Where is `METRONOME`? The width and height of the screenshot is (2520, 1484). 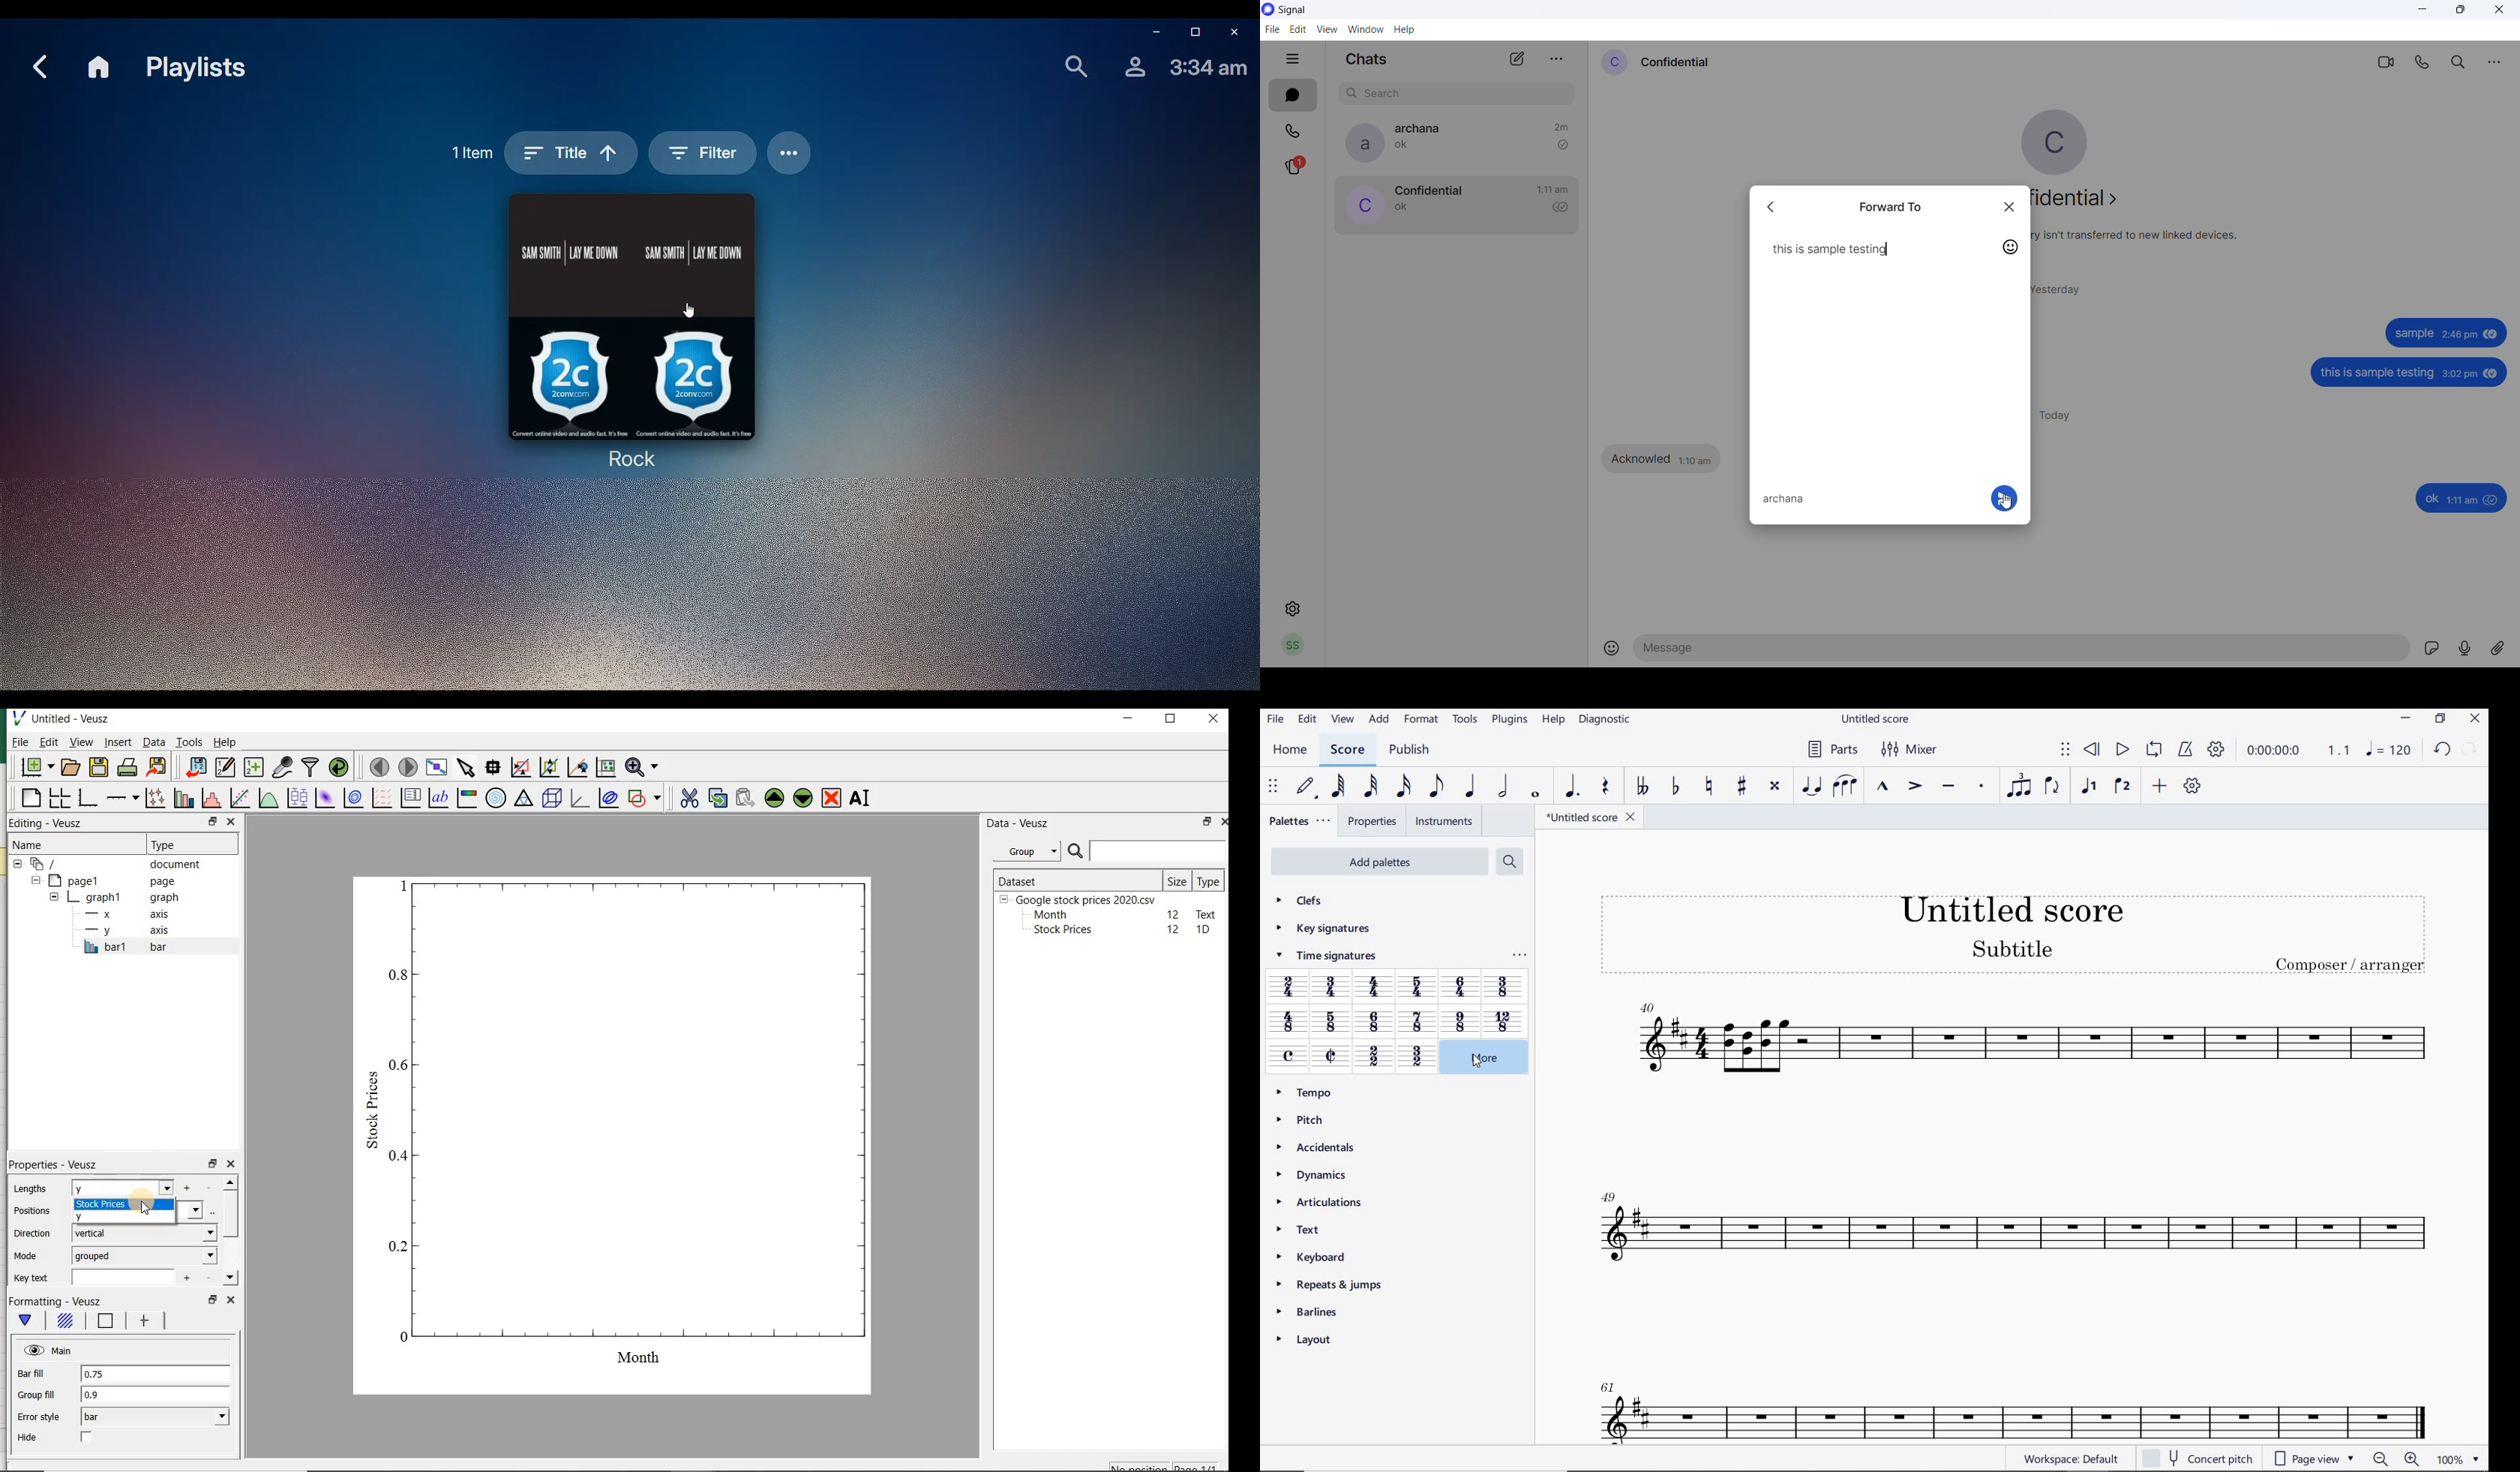
METRONOME is located at coordinates (2185, 750).